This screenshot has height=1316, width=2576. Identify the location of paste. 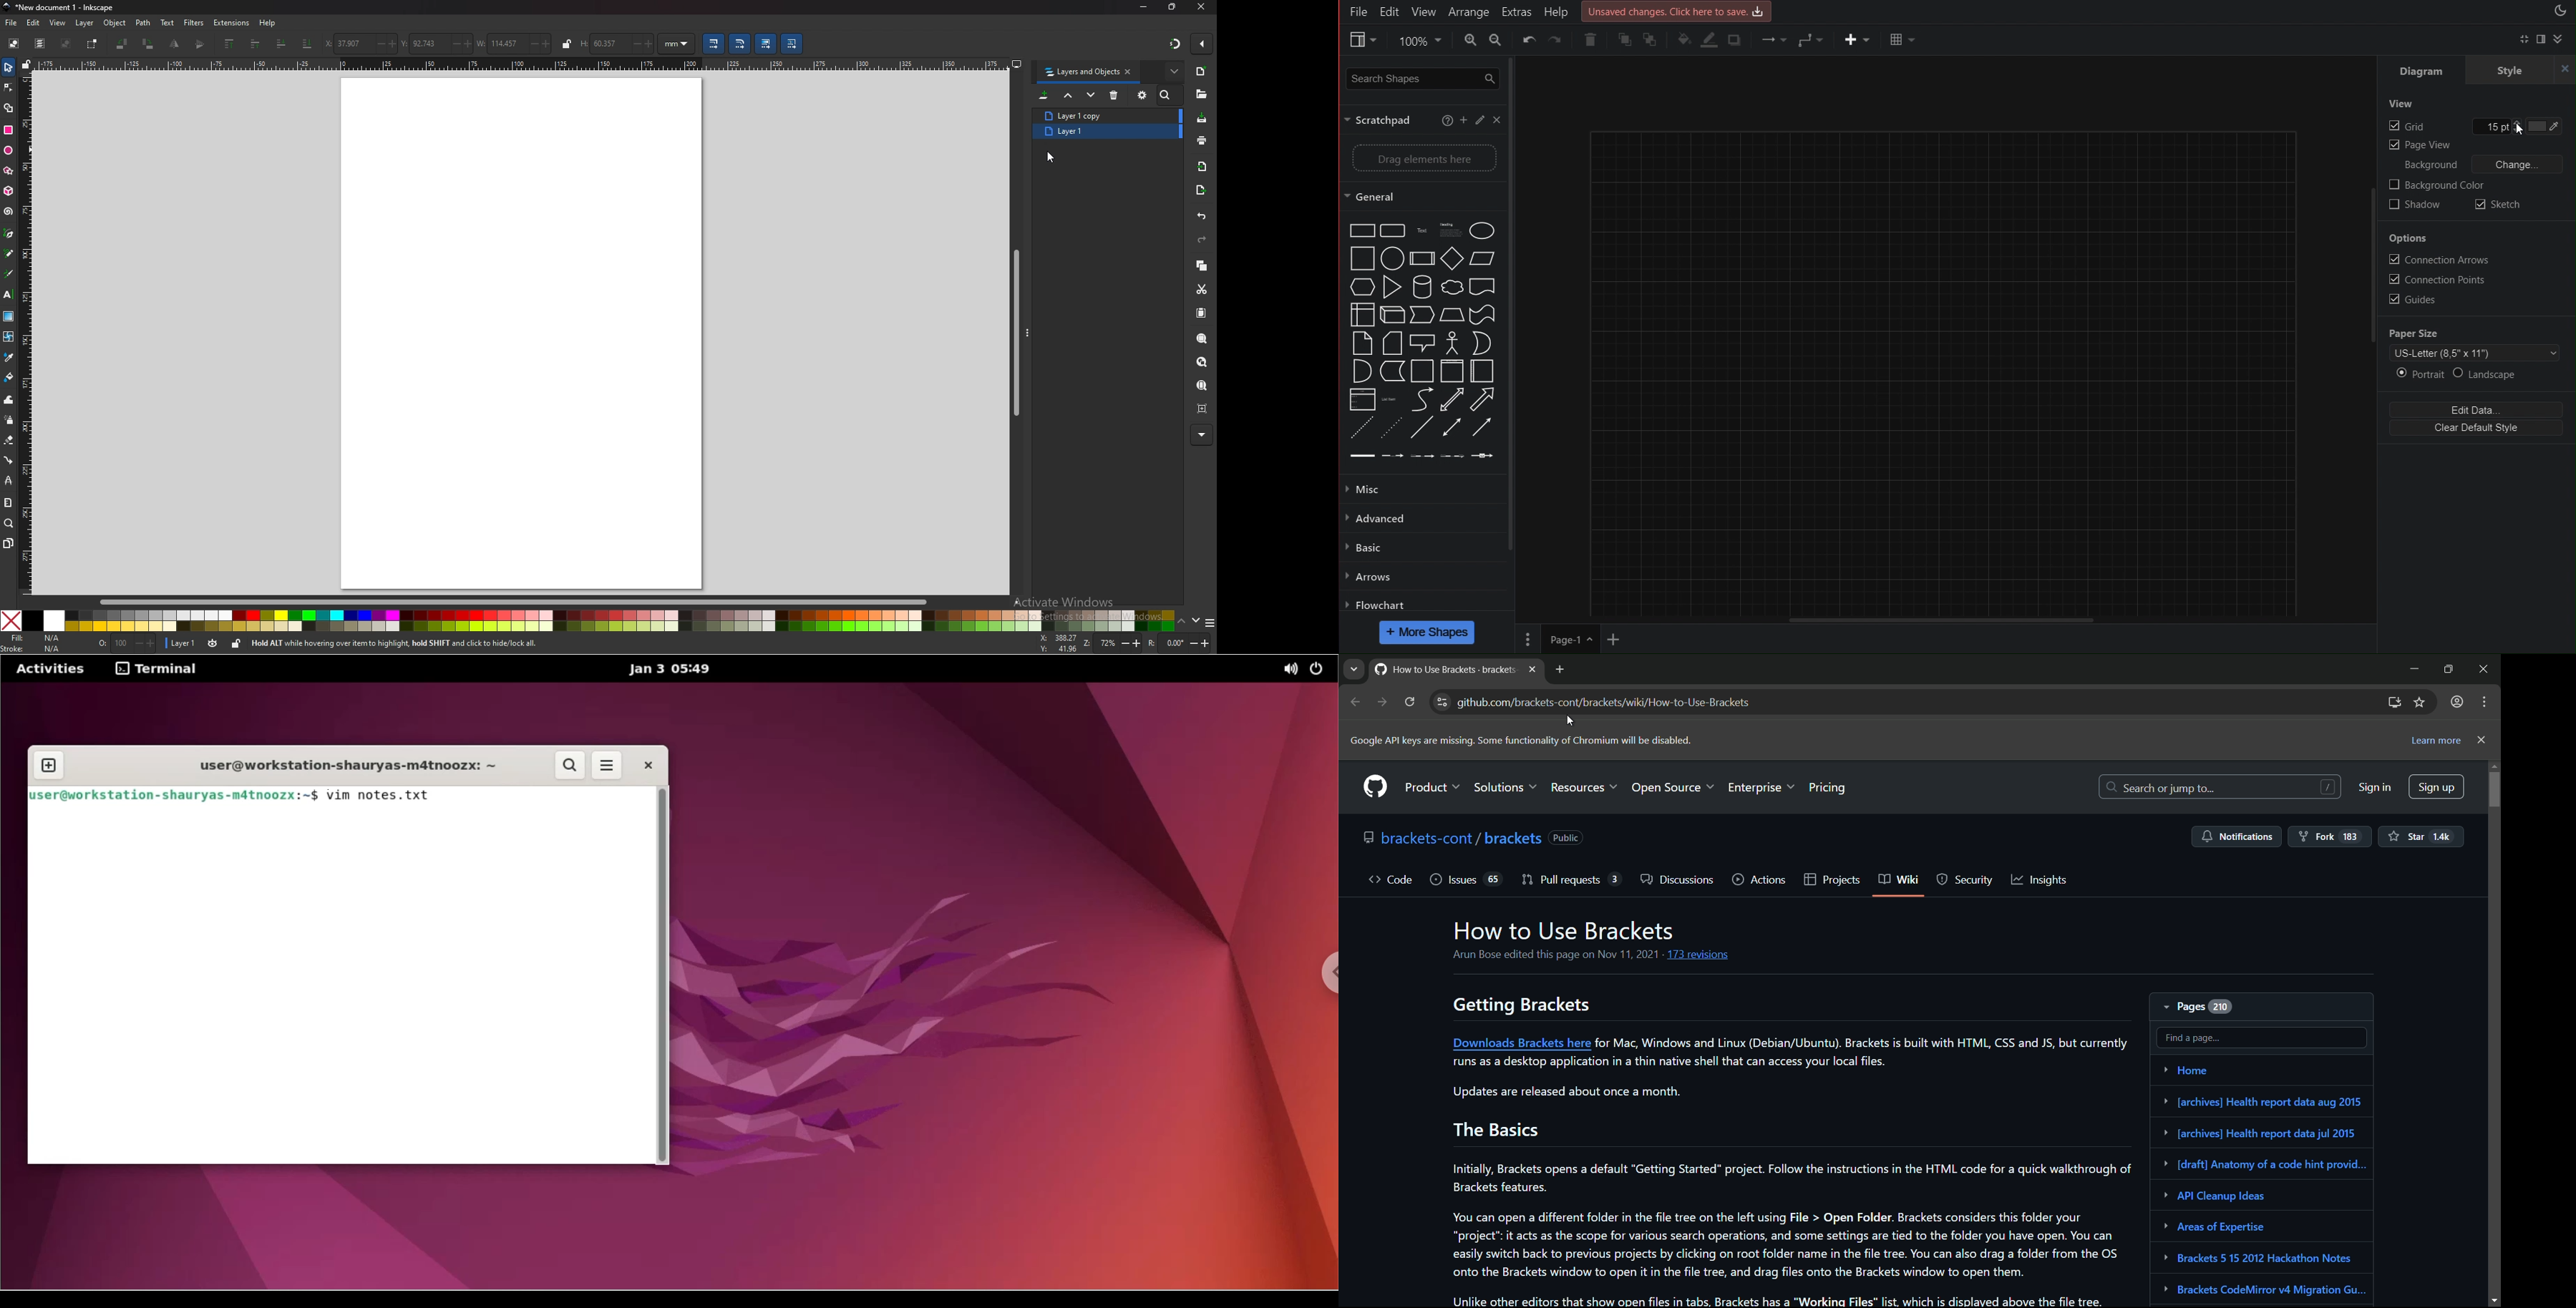
(1202, 312).